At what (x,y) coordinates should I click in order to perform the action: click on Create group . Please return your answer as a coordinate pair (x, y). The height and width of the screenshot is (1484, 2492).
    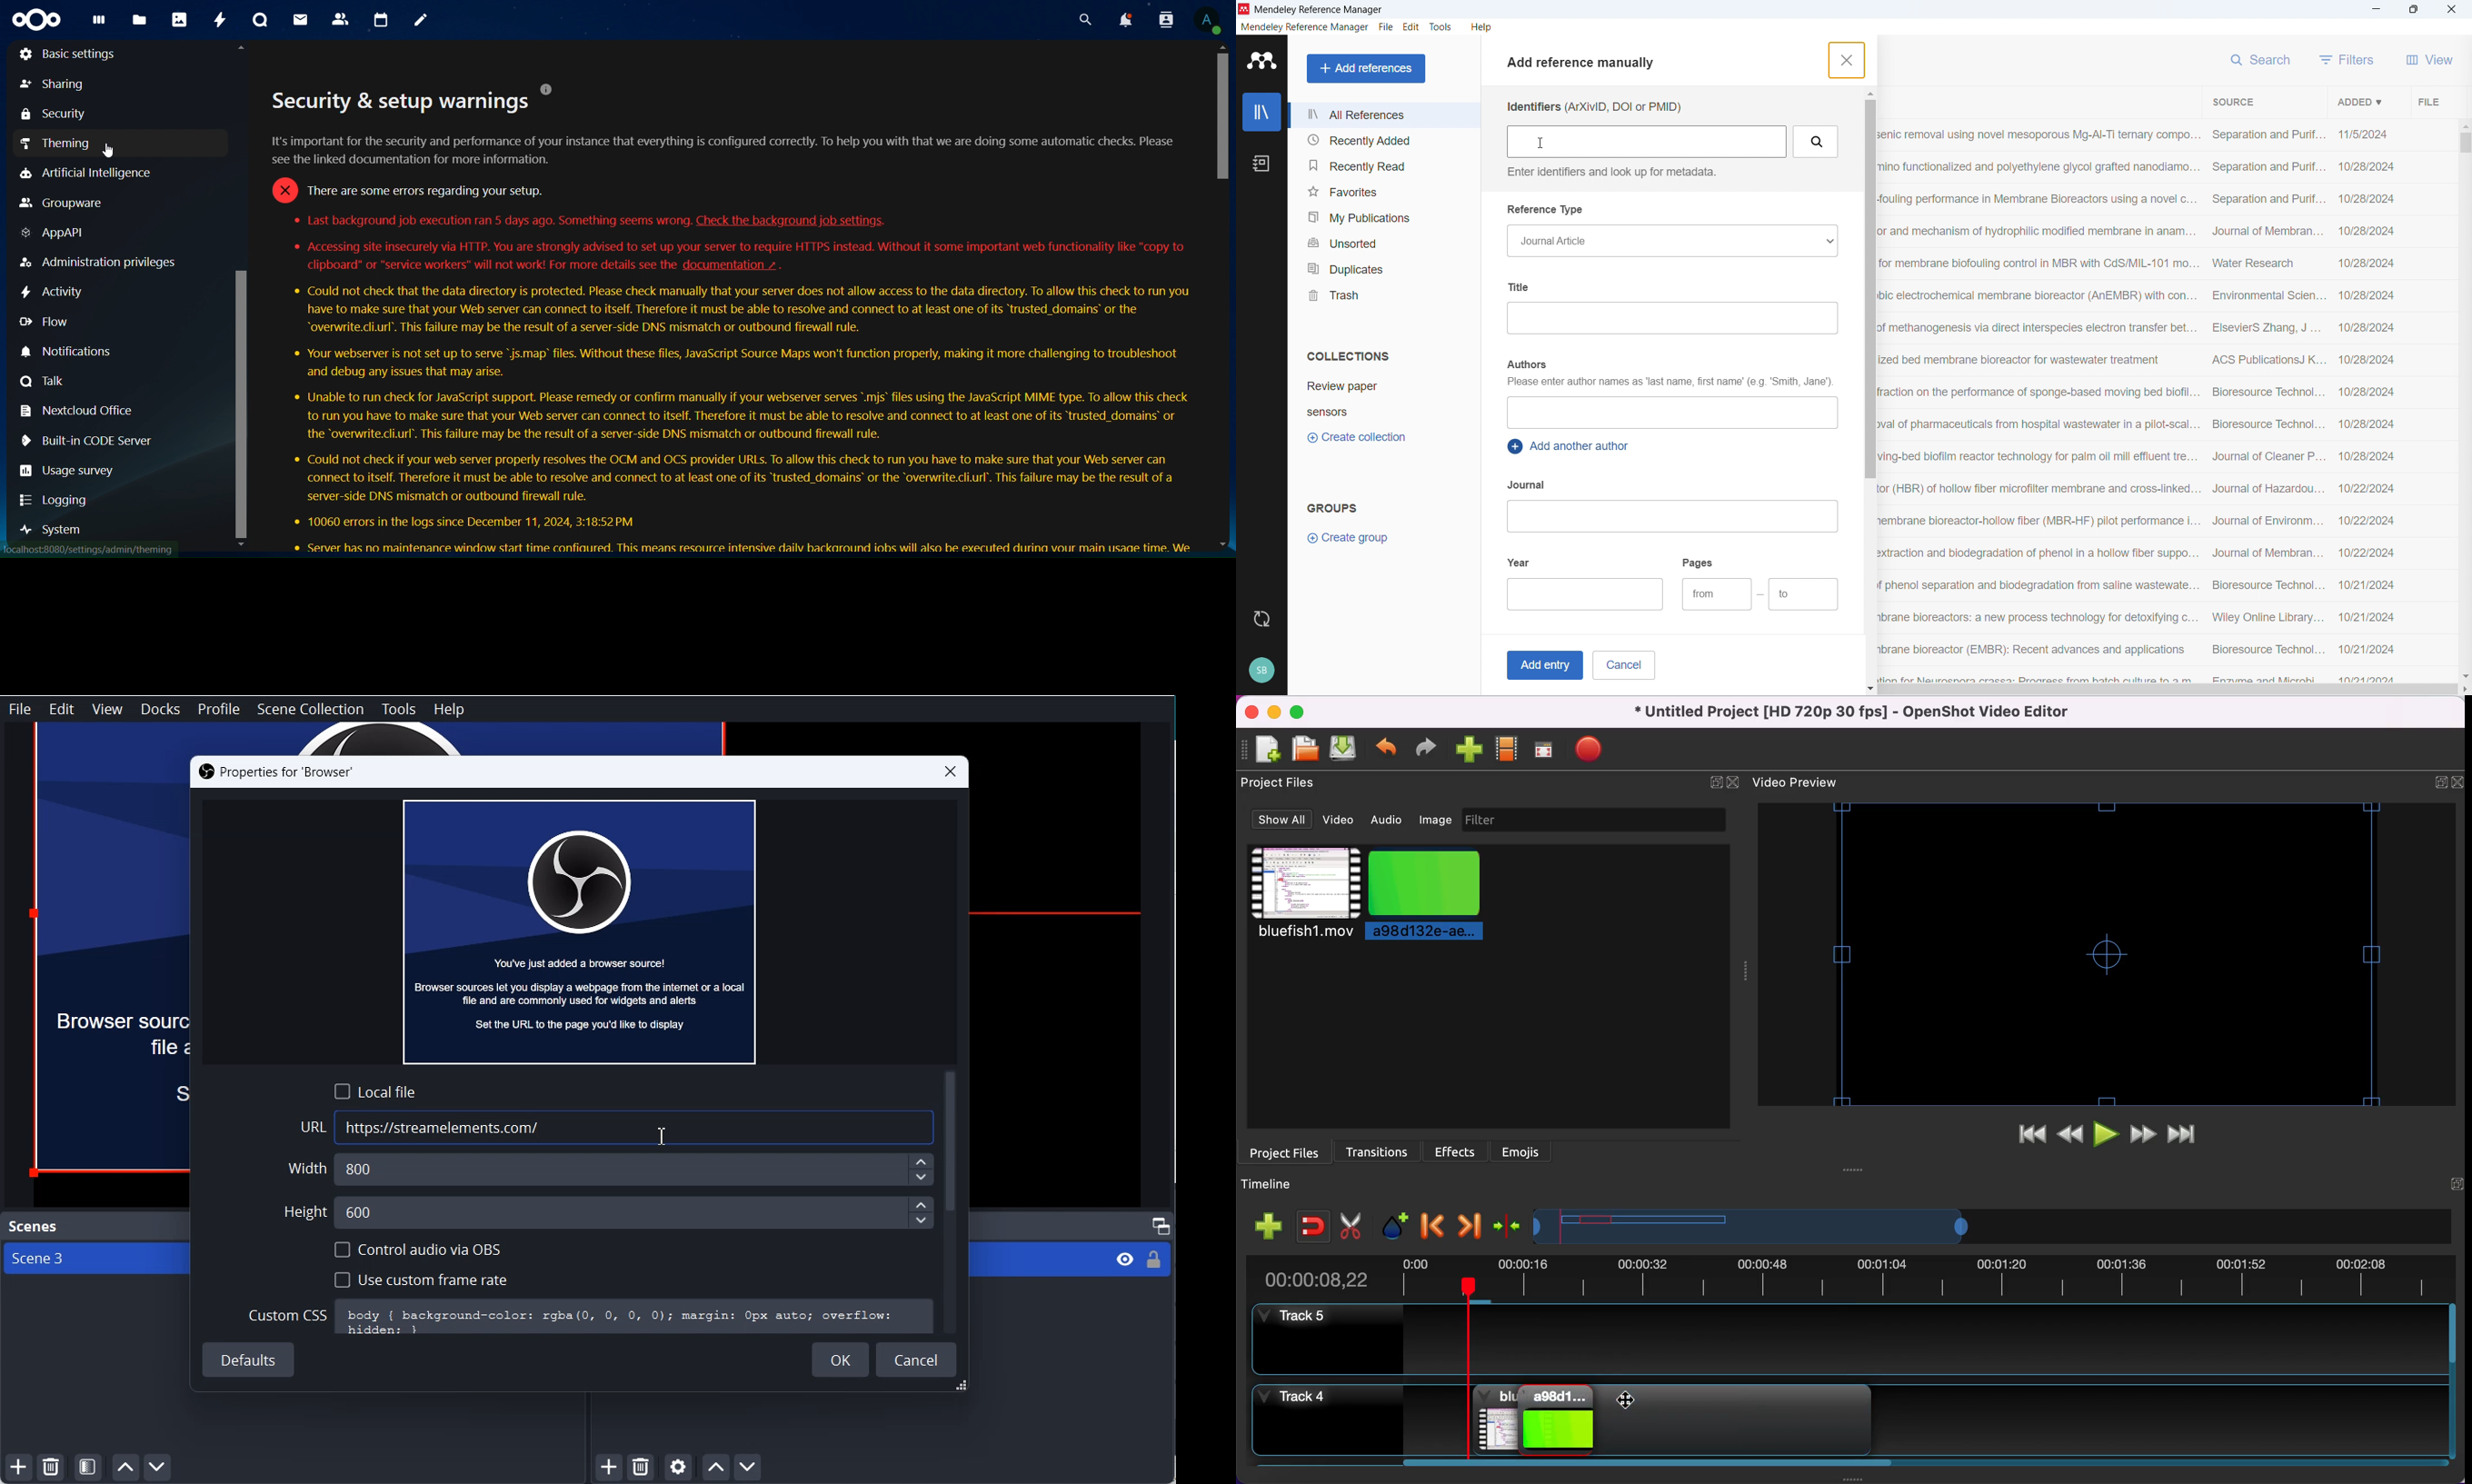
    Looking at the image, I should click on (1349, 538).